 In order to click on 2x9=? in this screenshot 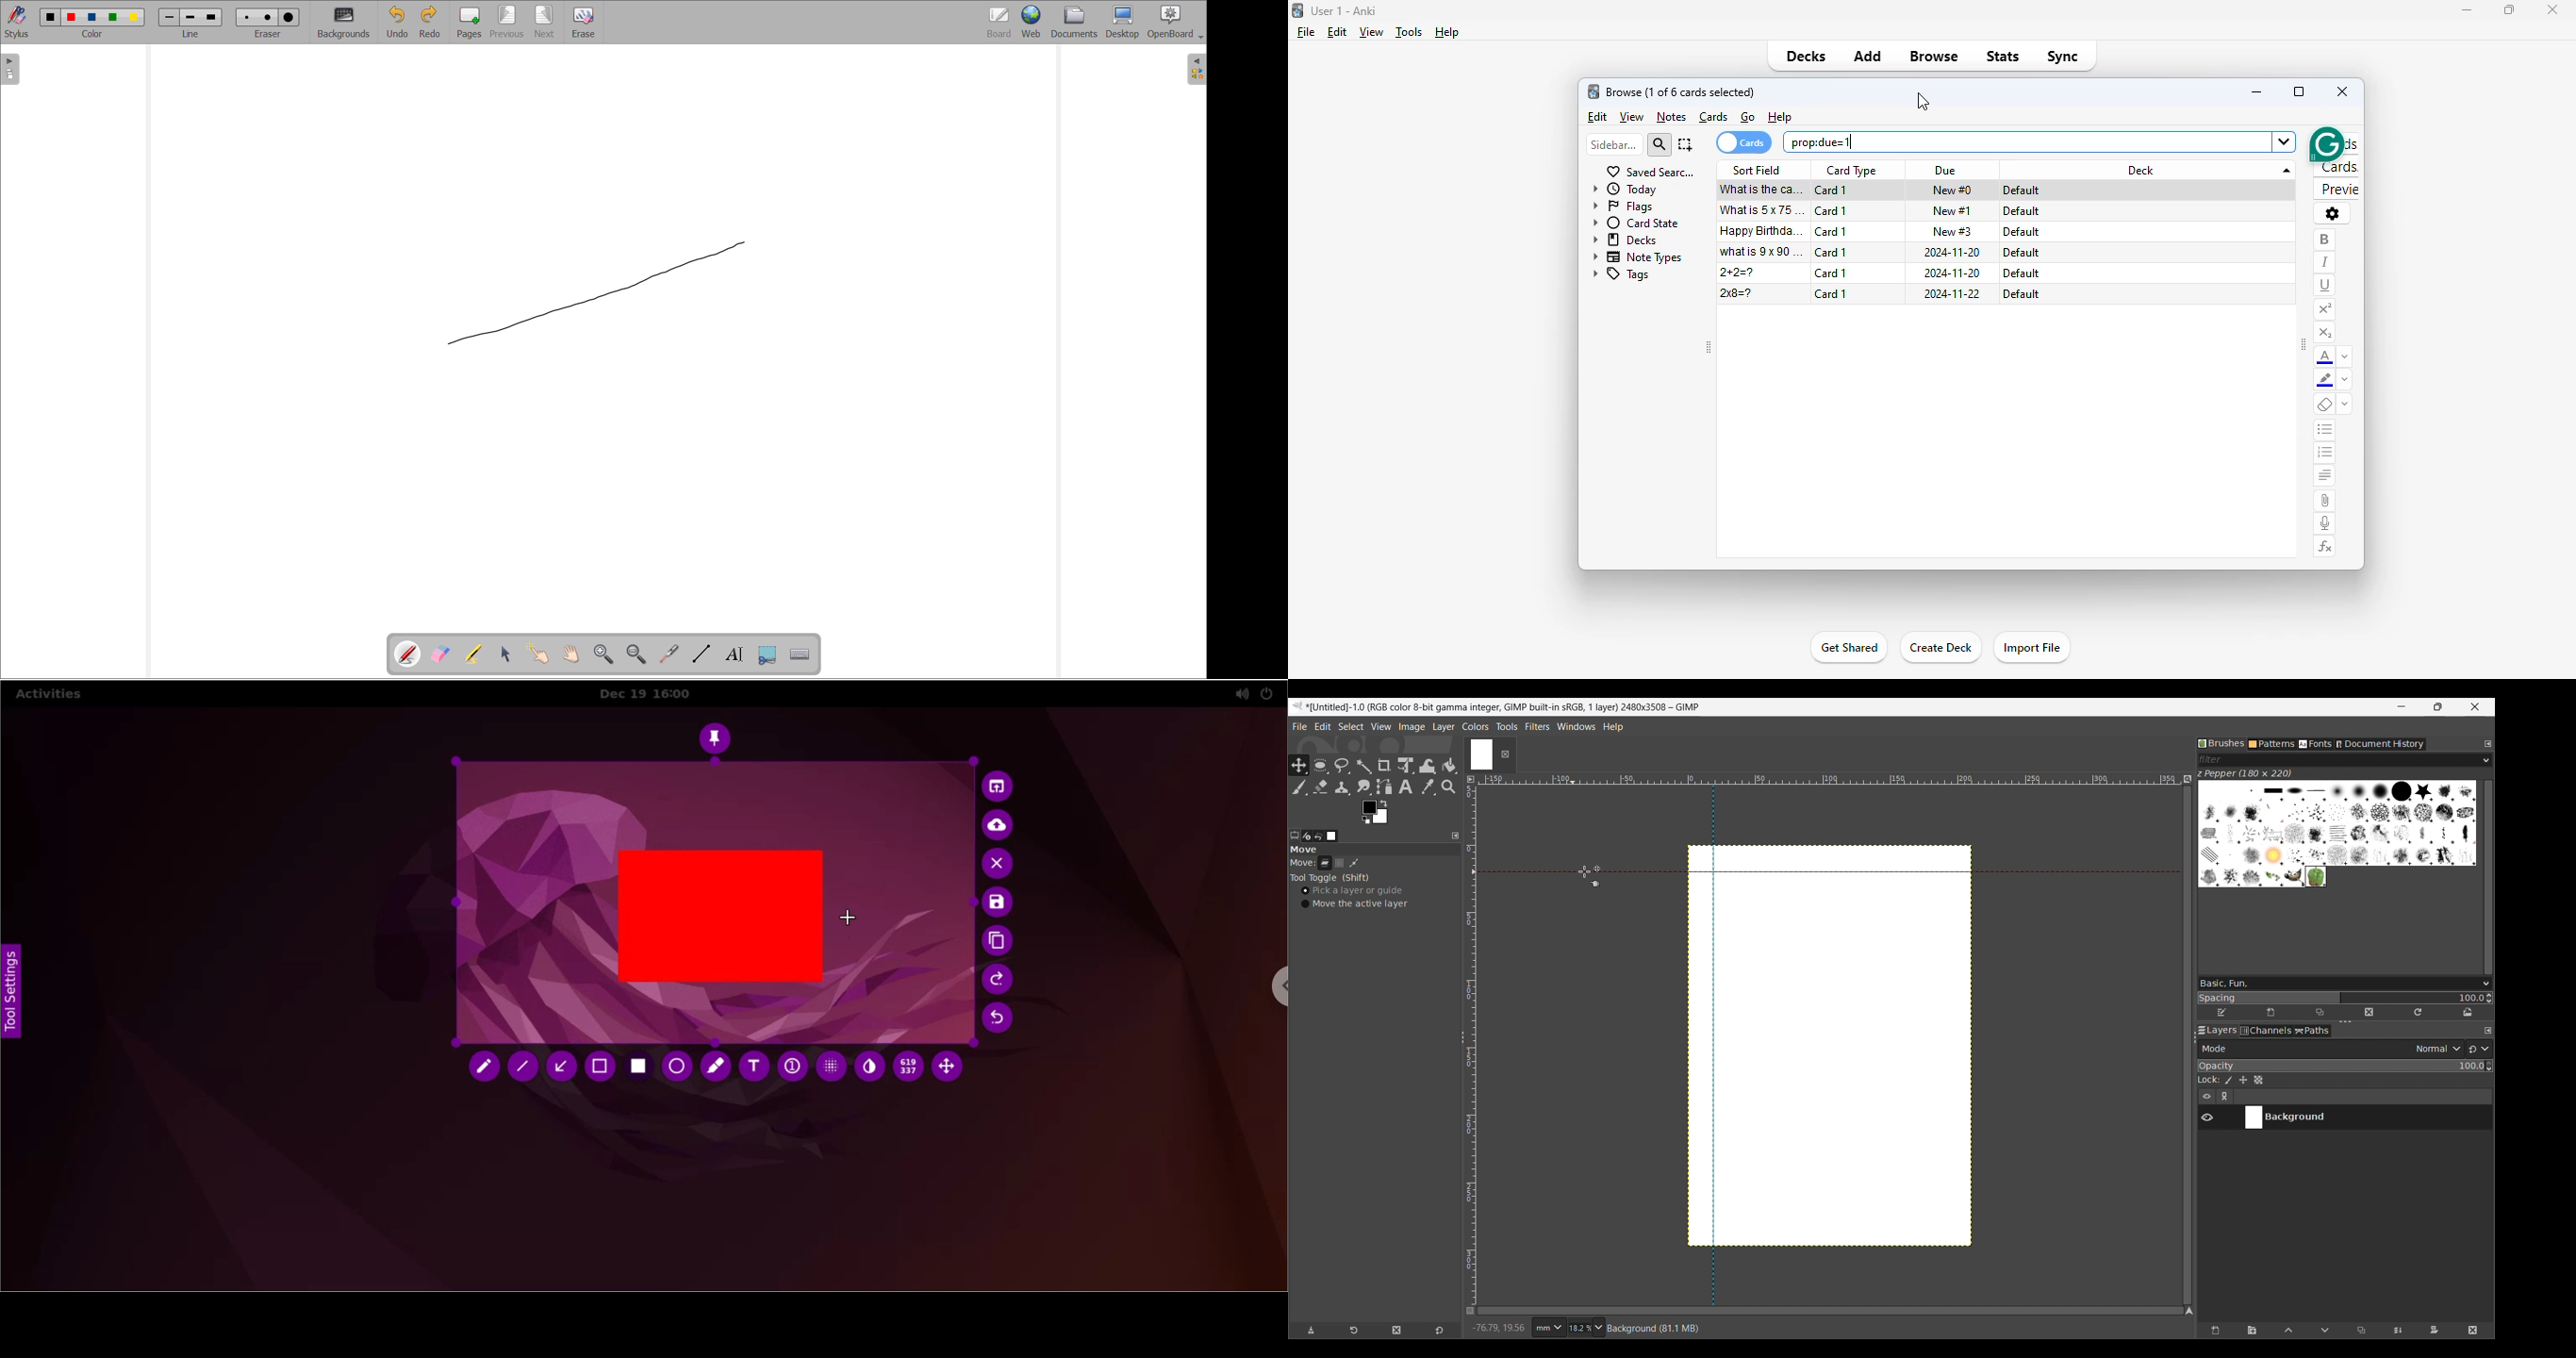, I will do `click(1736, 293)`.